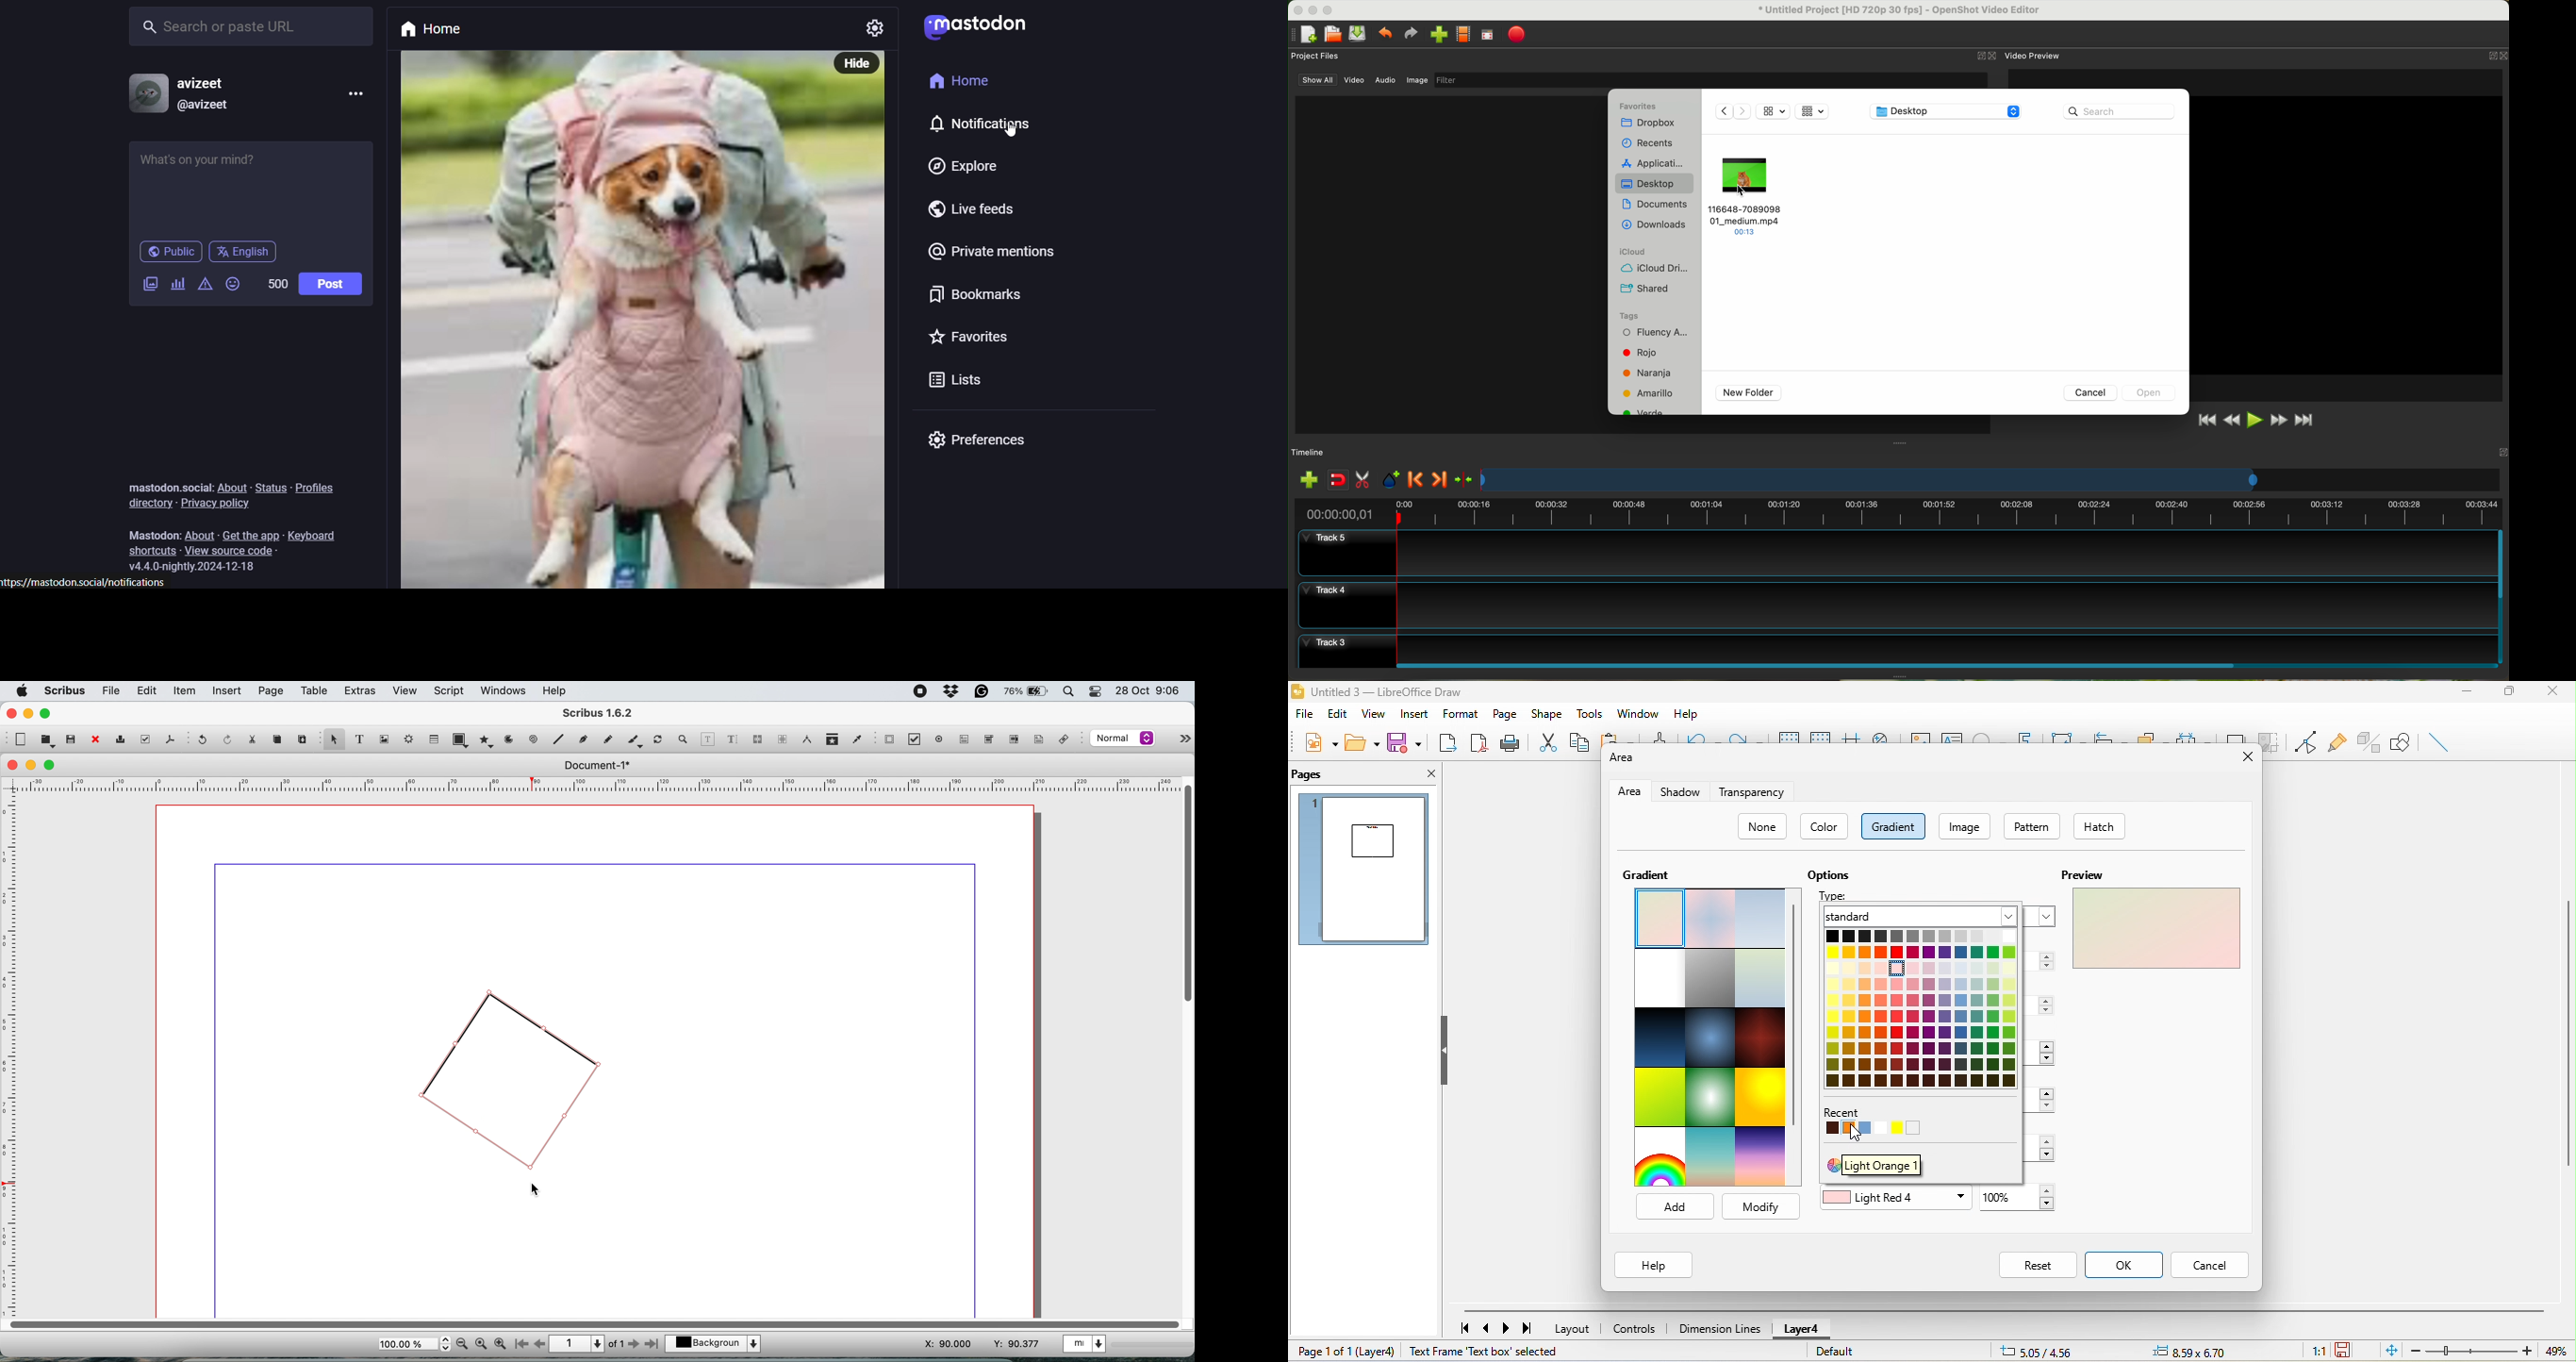 The width and height of the screenshot is (2576, 1372). What do you see at coordinates (1709, 919) in the screenshot?
I see `pastel dream` at bounding box center [1709, 919].